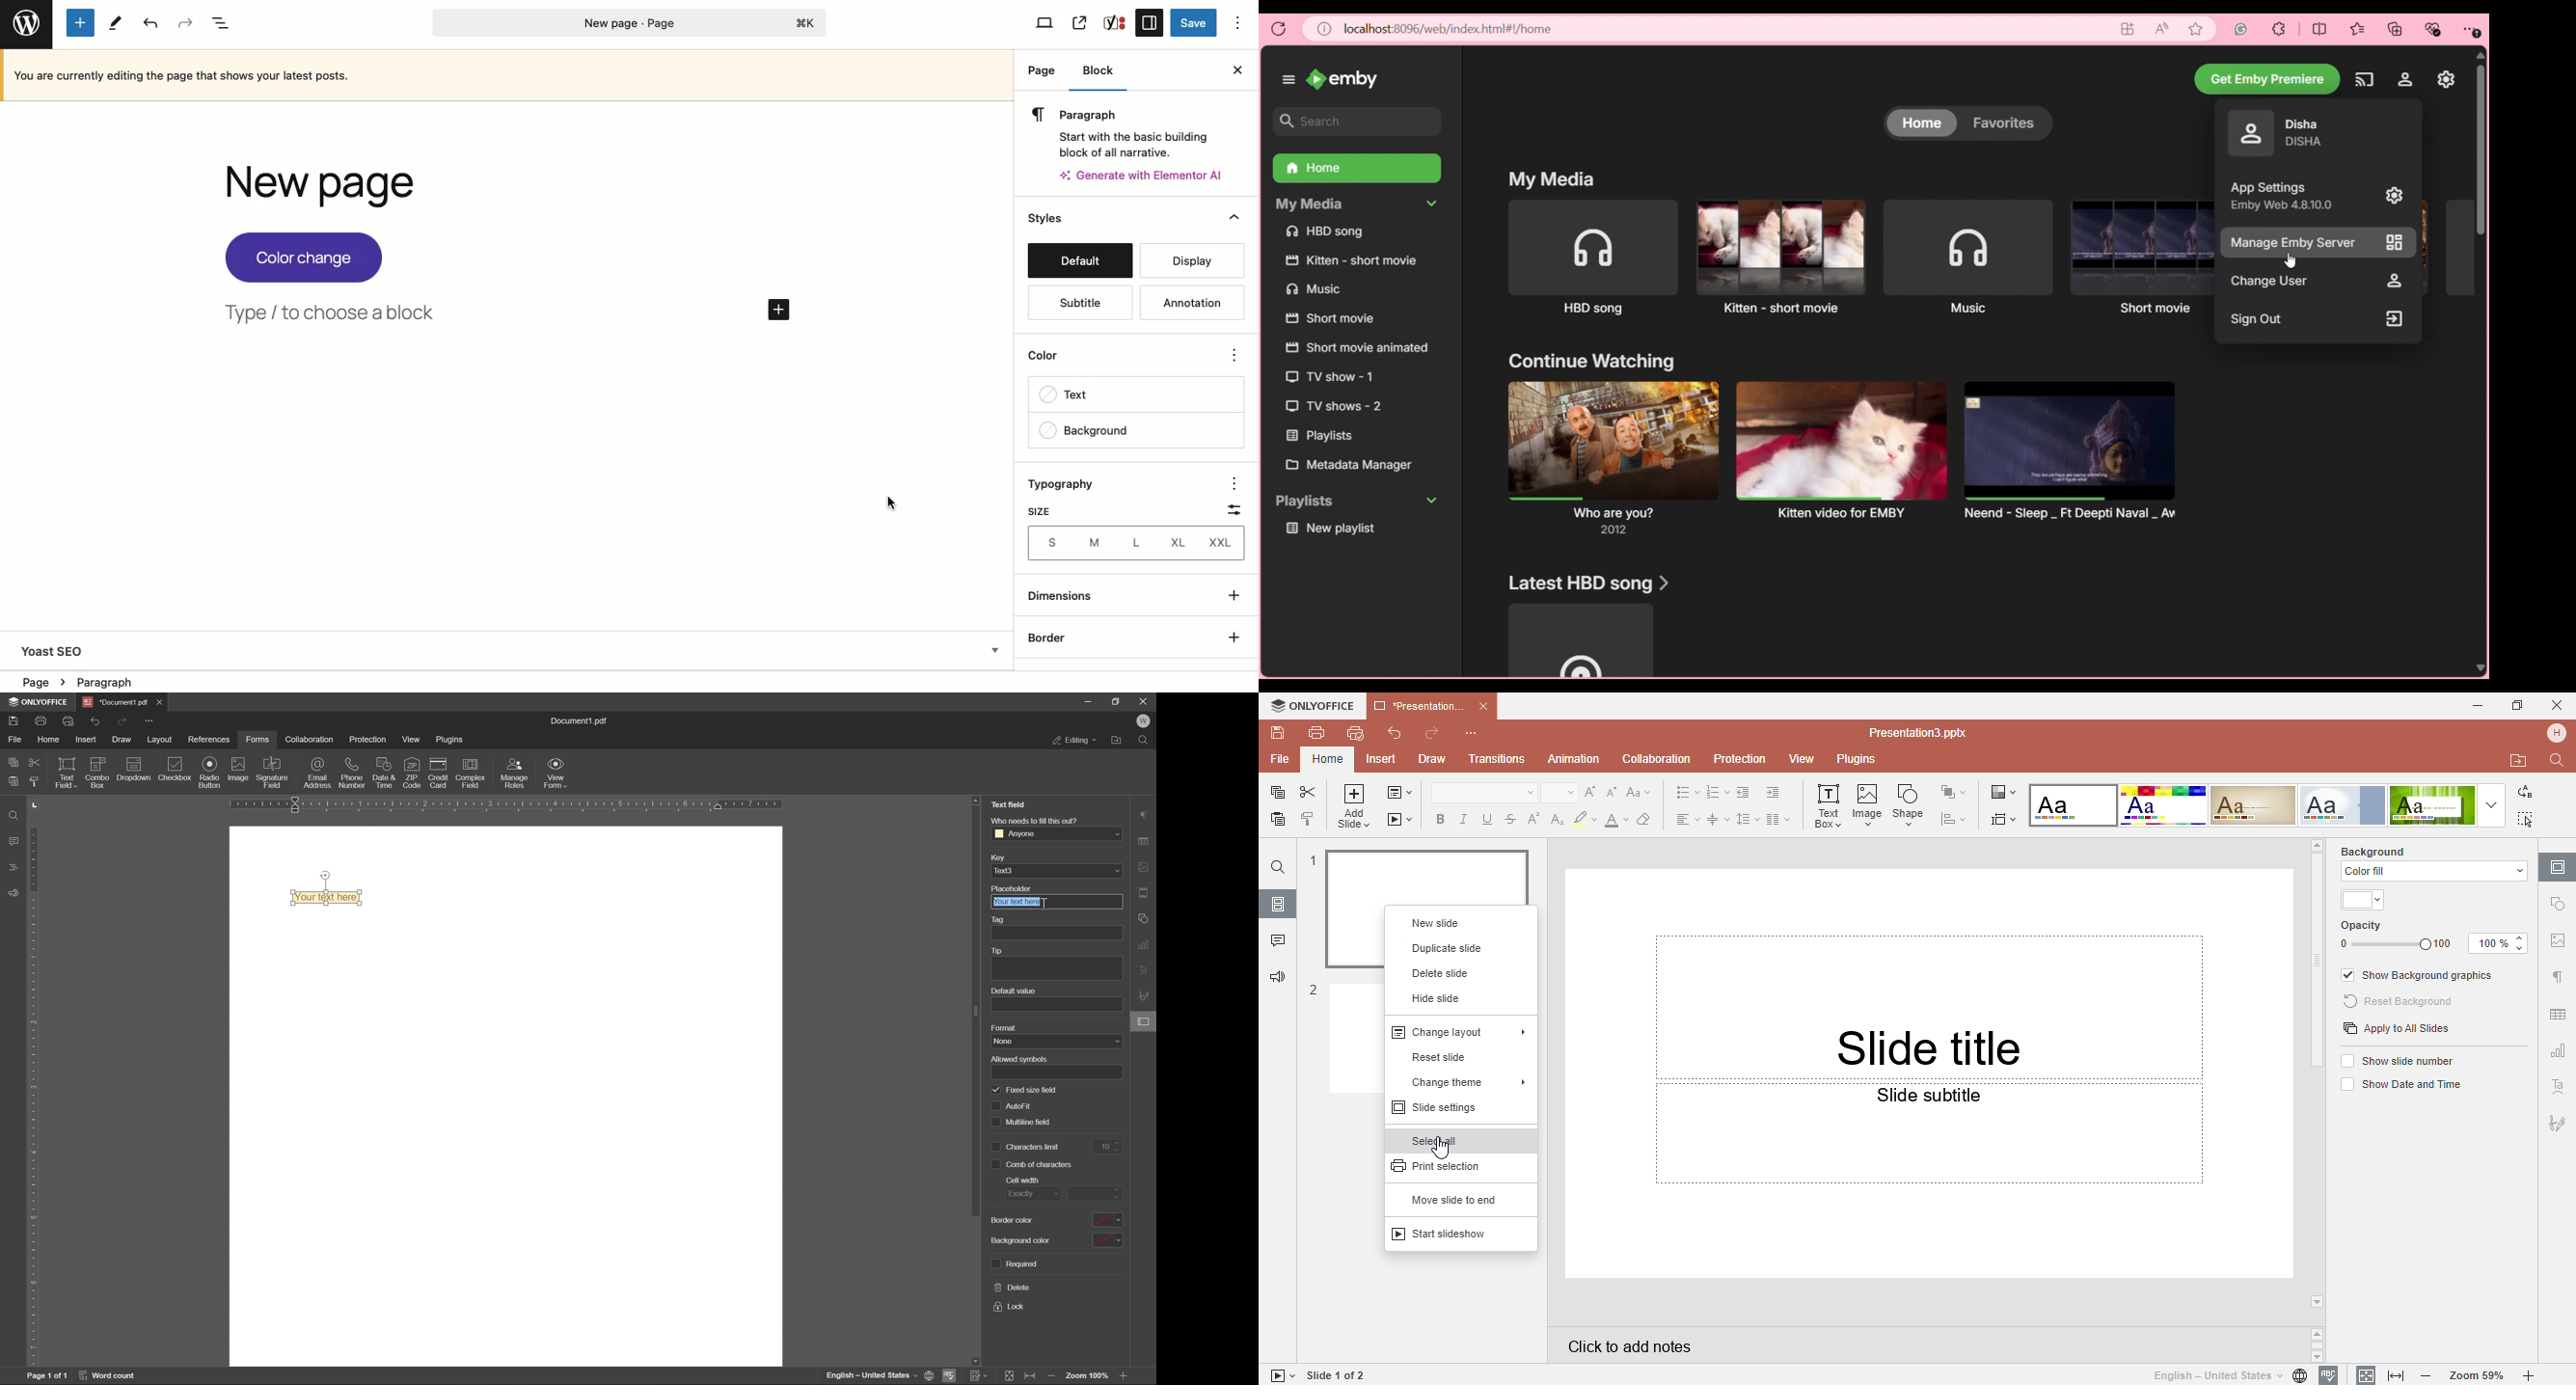  I want to click on Table setting, so click(2559, 1011).